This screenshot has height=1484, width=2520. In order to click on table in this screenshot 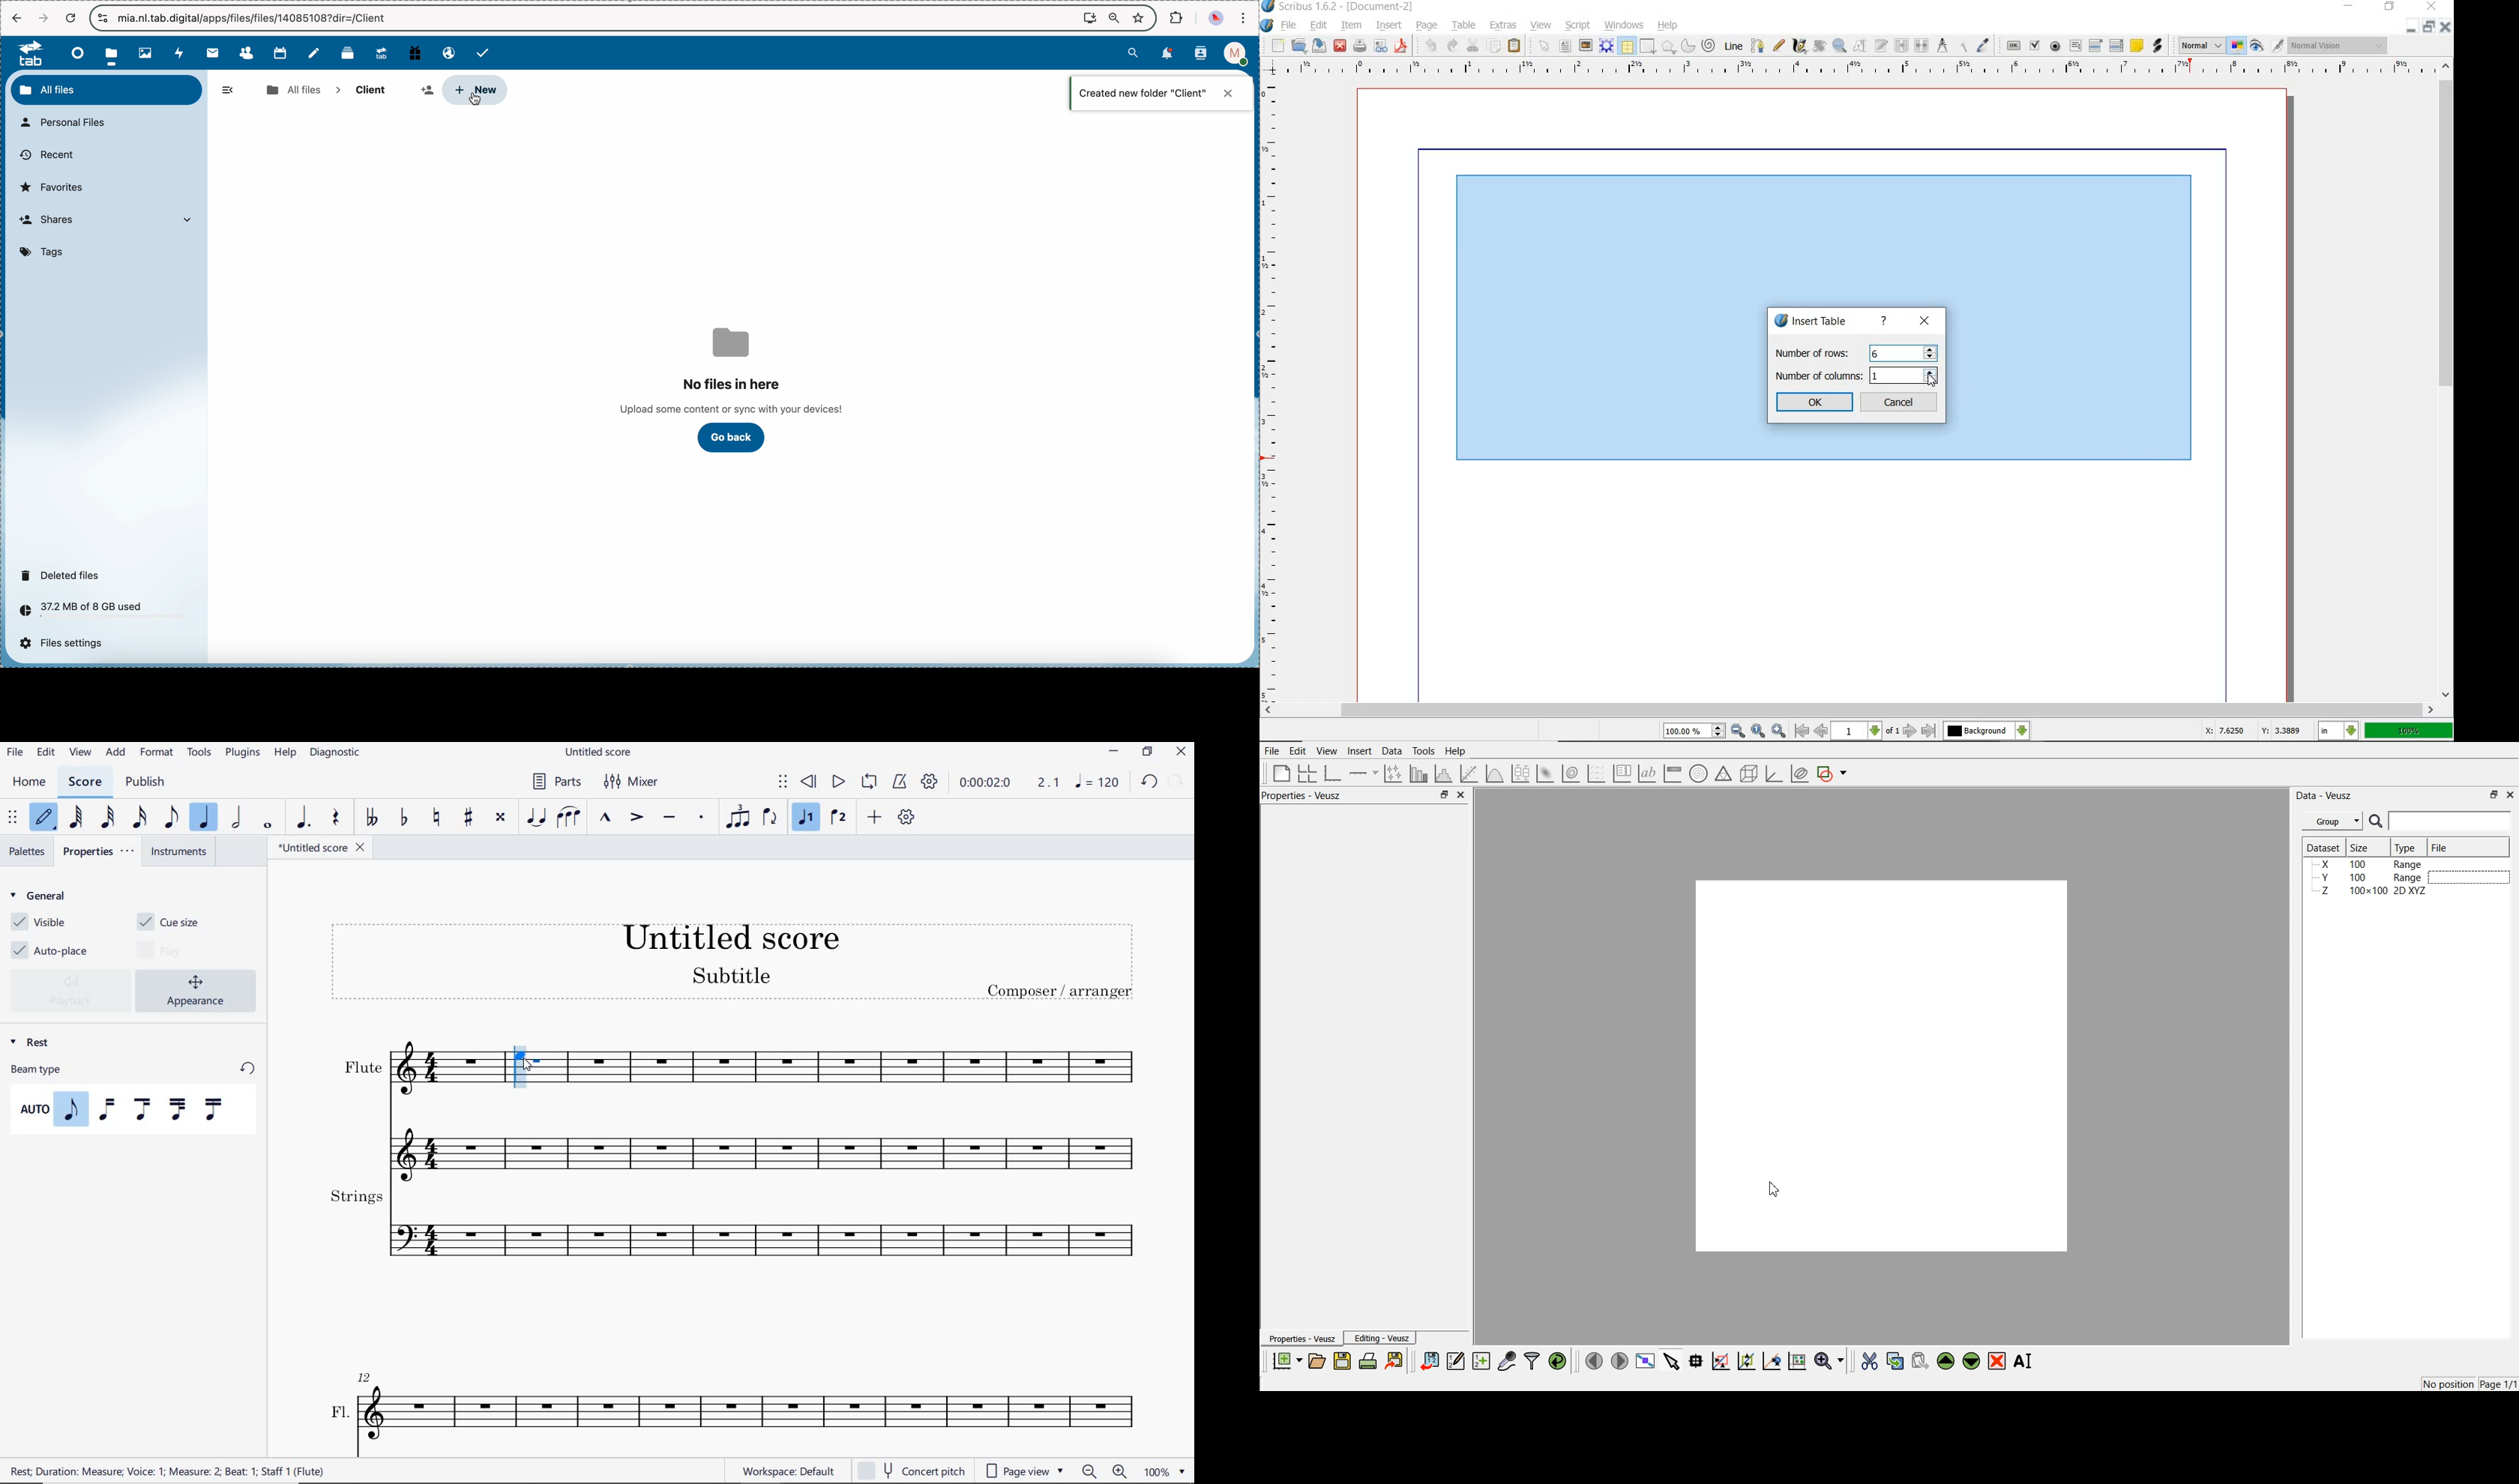, I will do `click(1627, 46)`.